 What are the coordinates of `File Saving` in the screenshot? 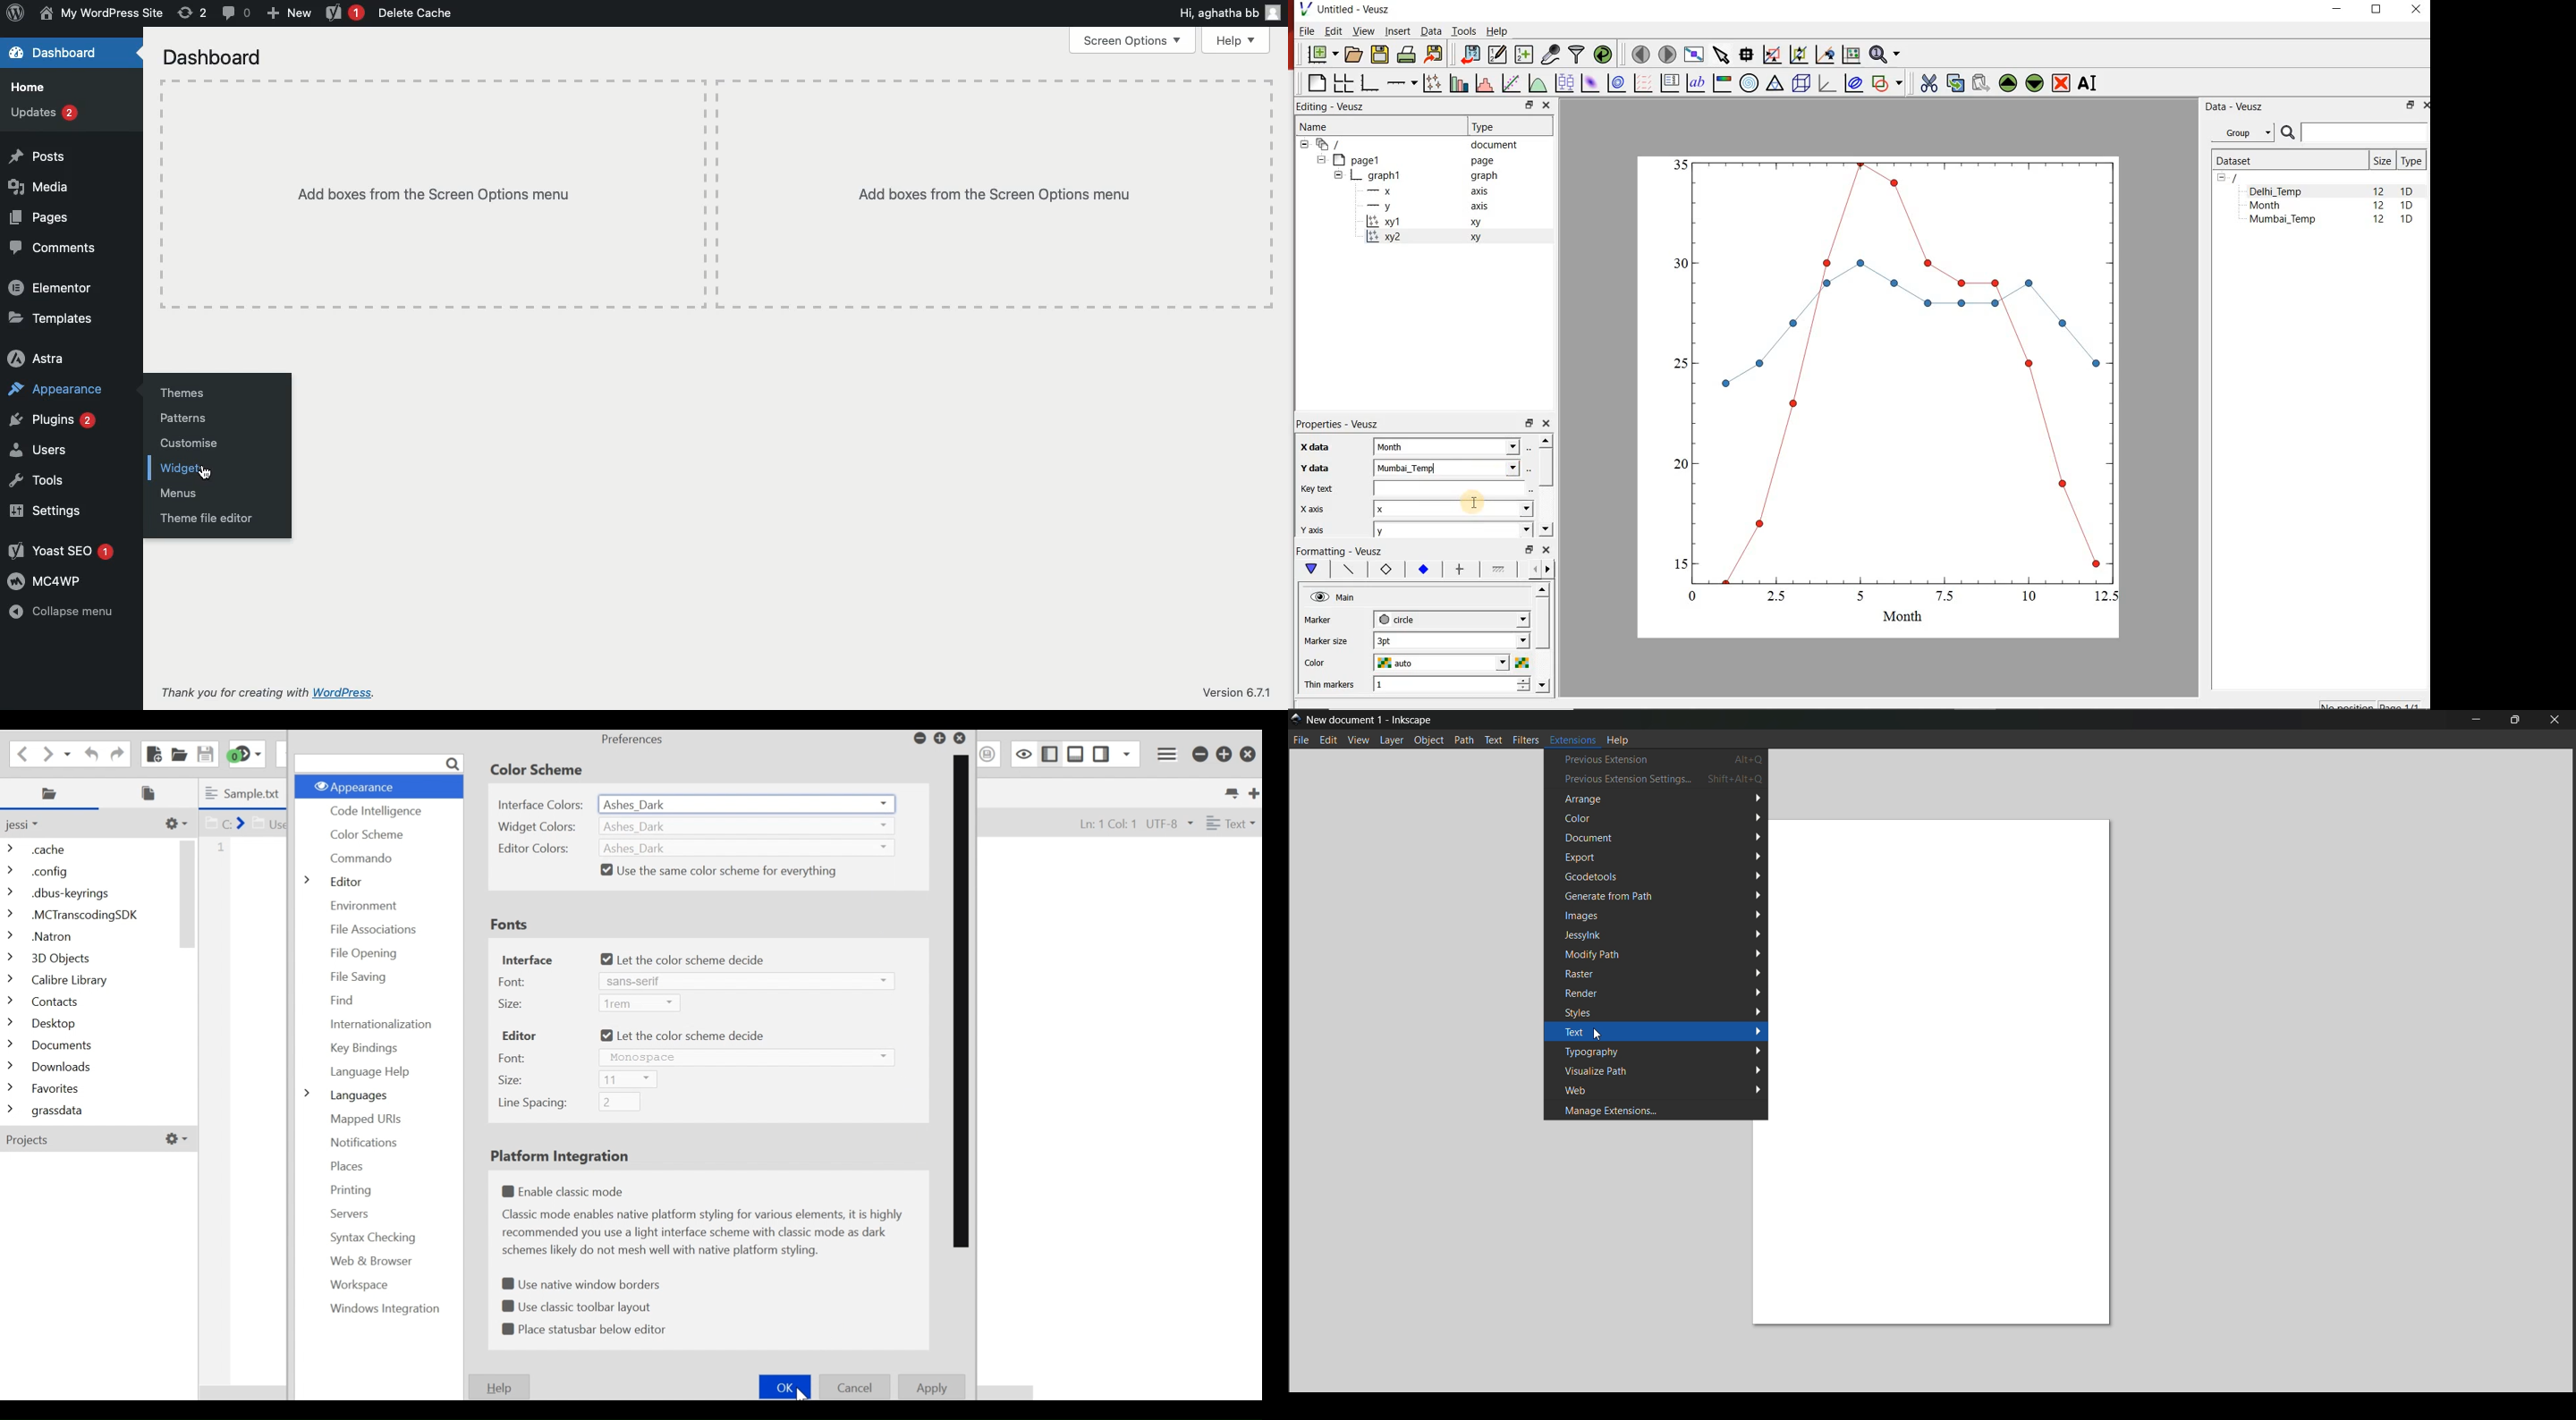 It's located at (358, 978).